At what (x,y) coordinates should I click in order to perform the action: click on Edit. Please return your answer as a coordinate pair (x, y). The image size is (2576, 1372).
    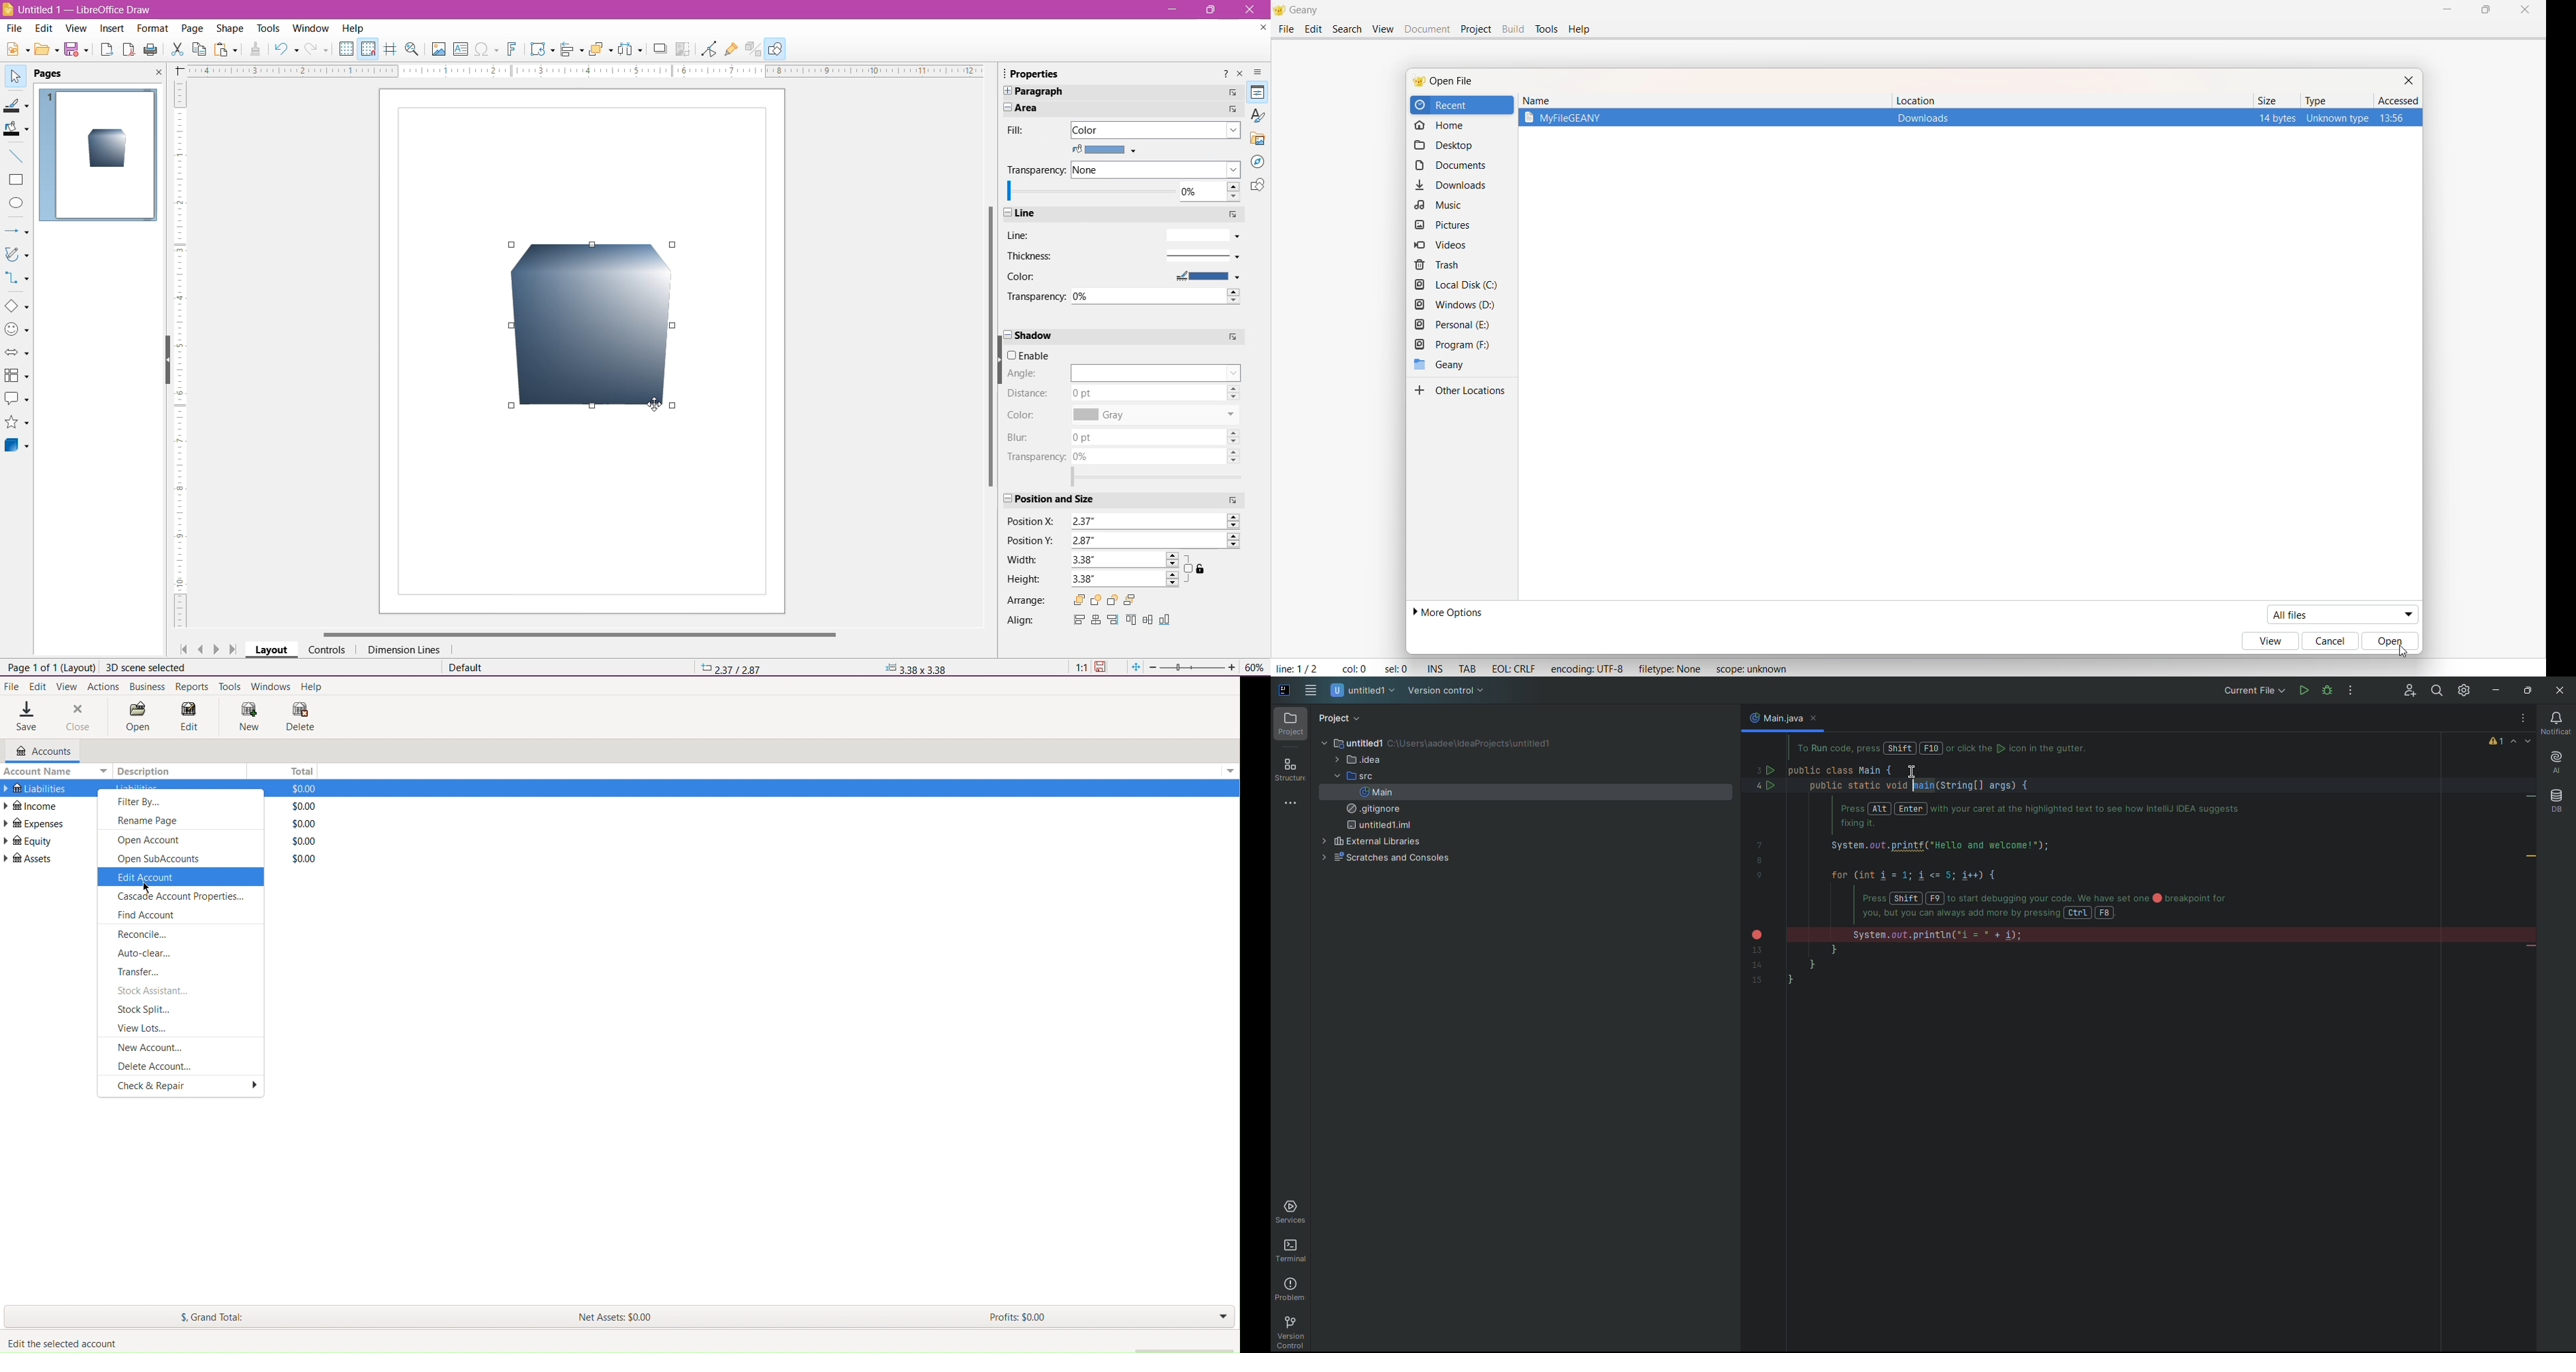
    Looking at the image, I should click on (1313, 29).